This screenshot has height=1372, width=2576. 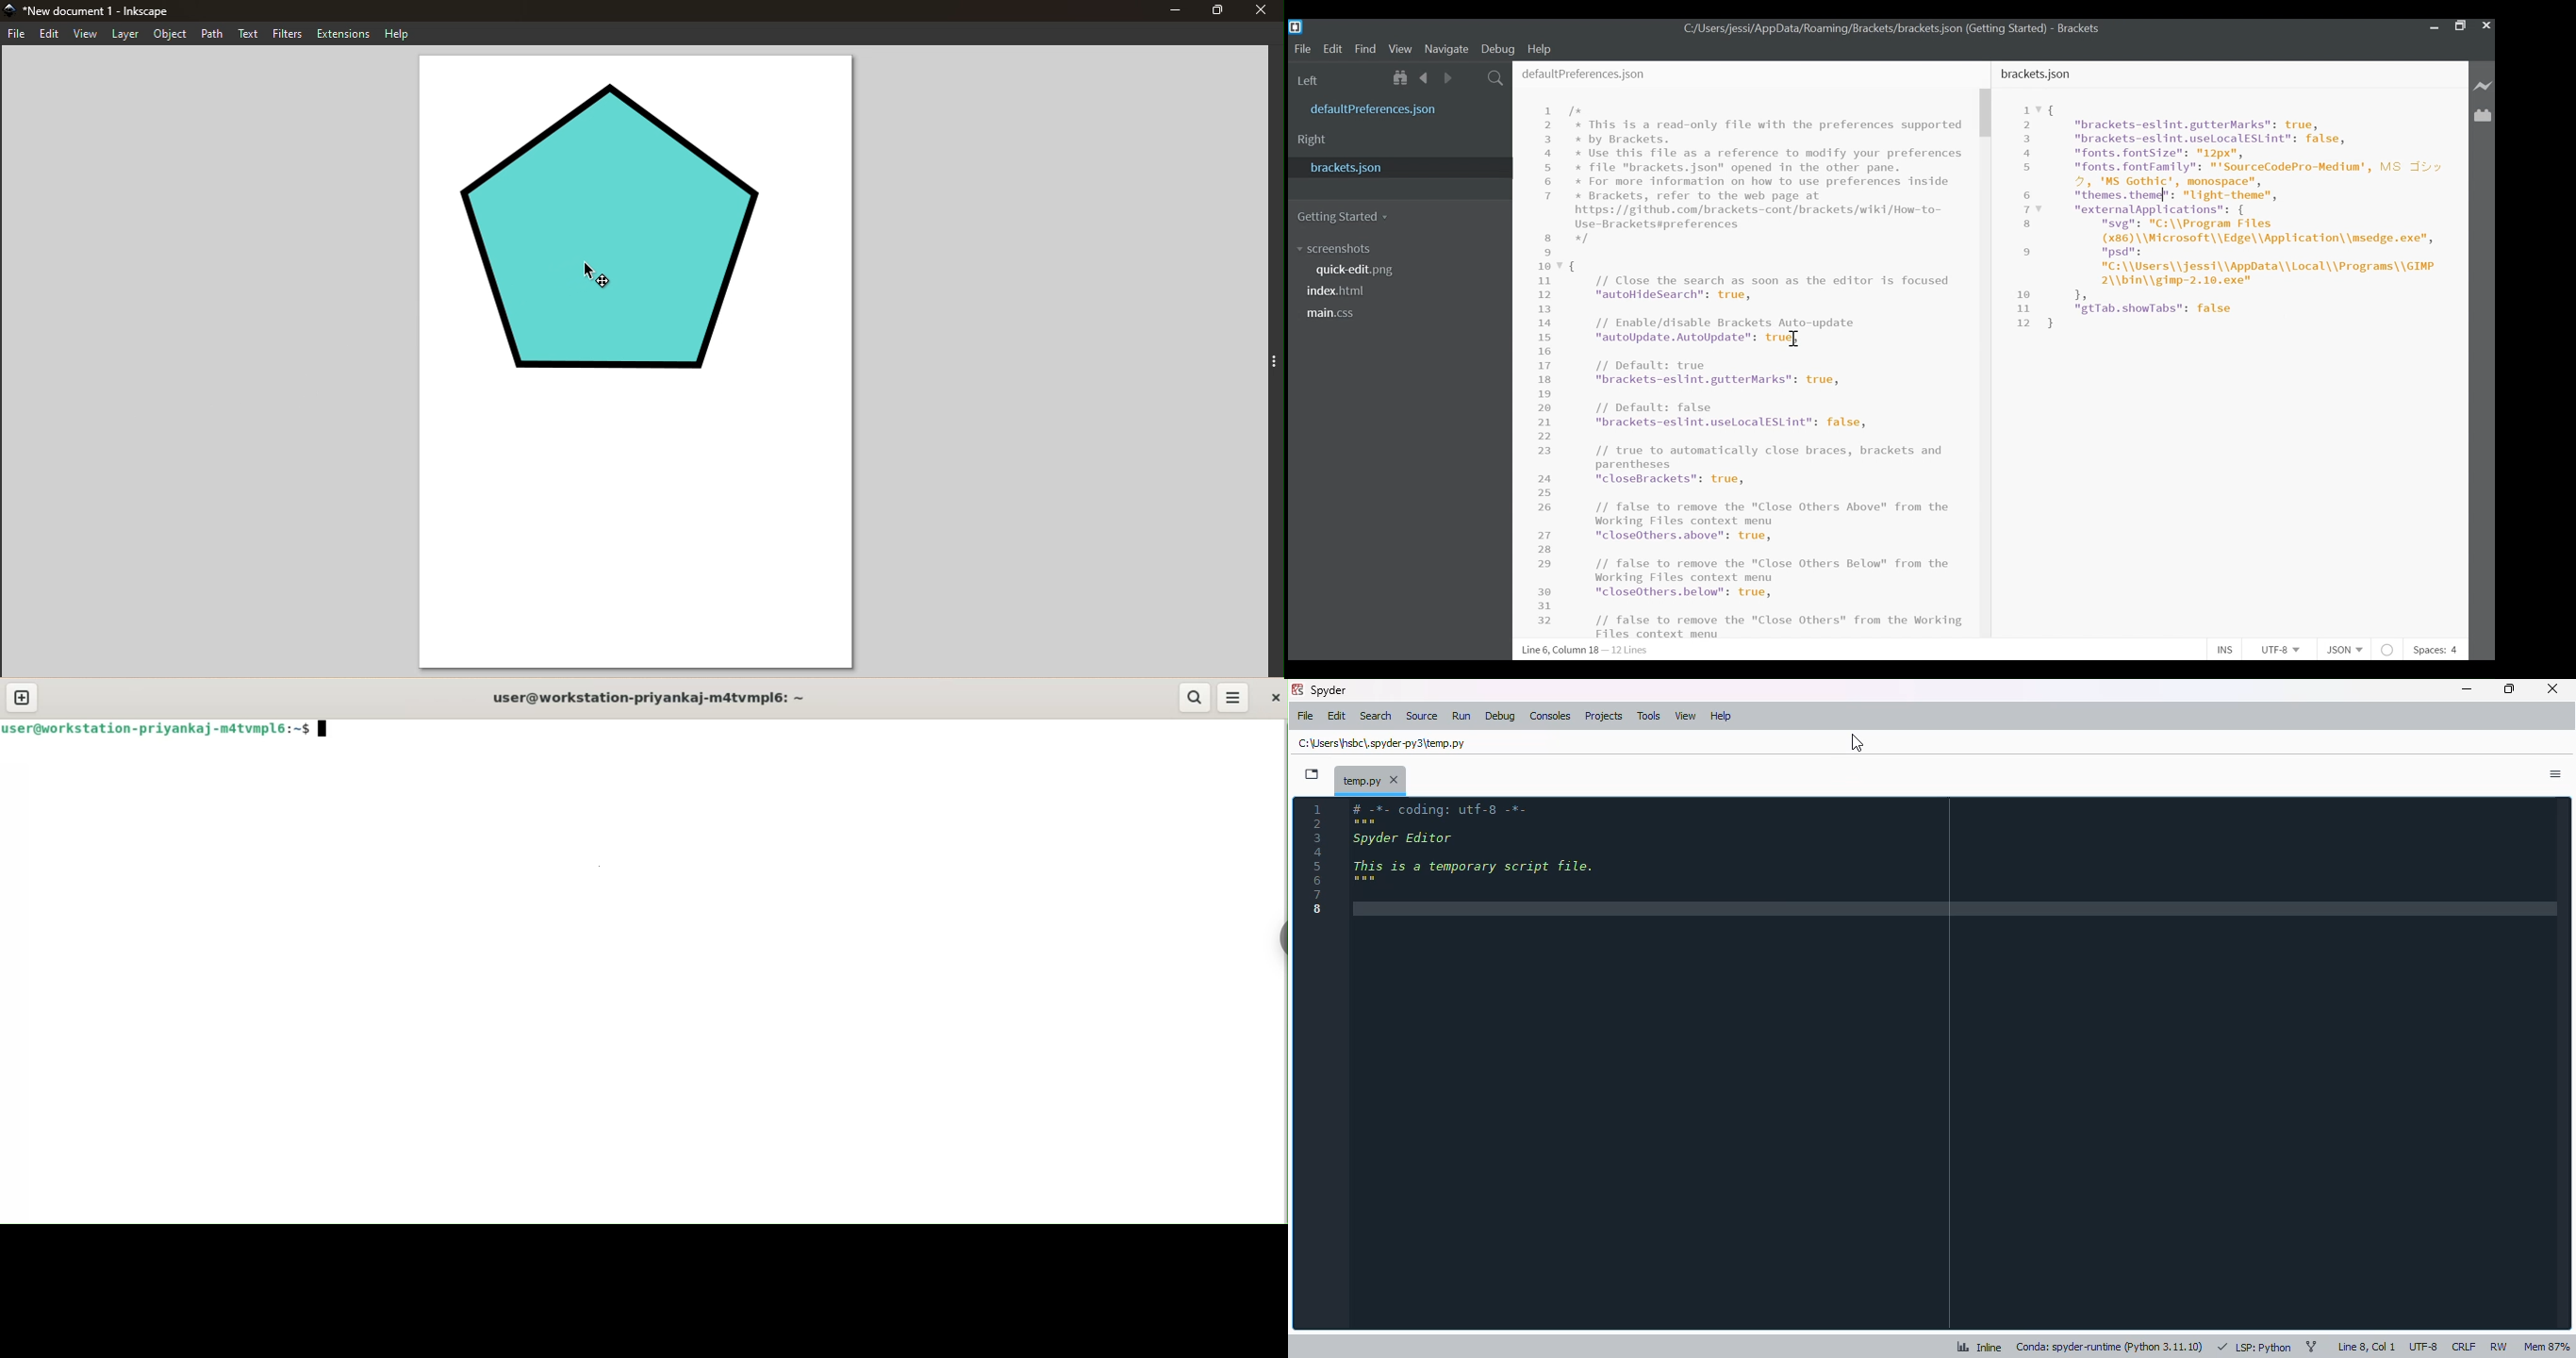 What do you see at coordinates (1984, 114) in the screenshot?
I see `Vertical Scroll bar` at bounding box center [1984, 114].